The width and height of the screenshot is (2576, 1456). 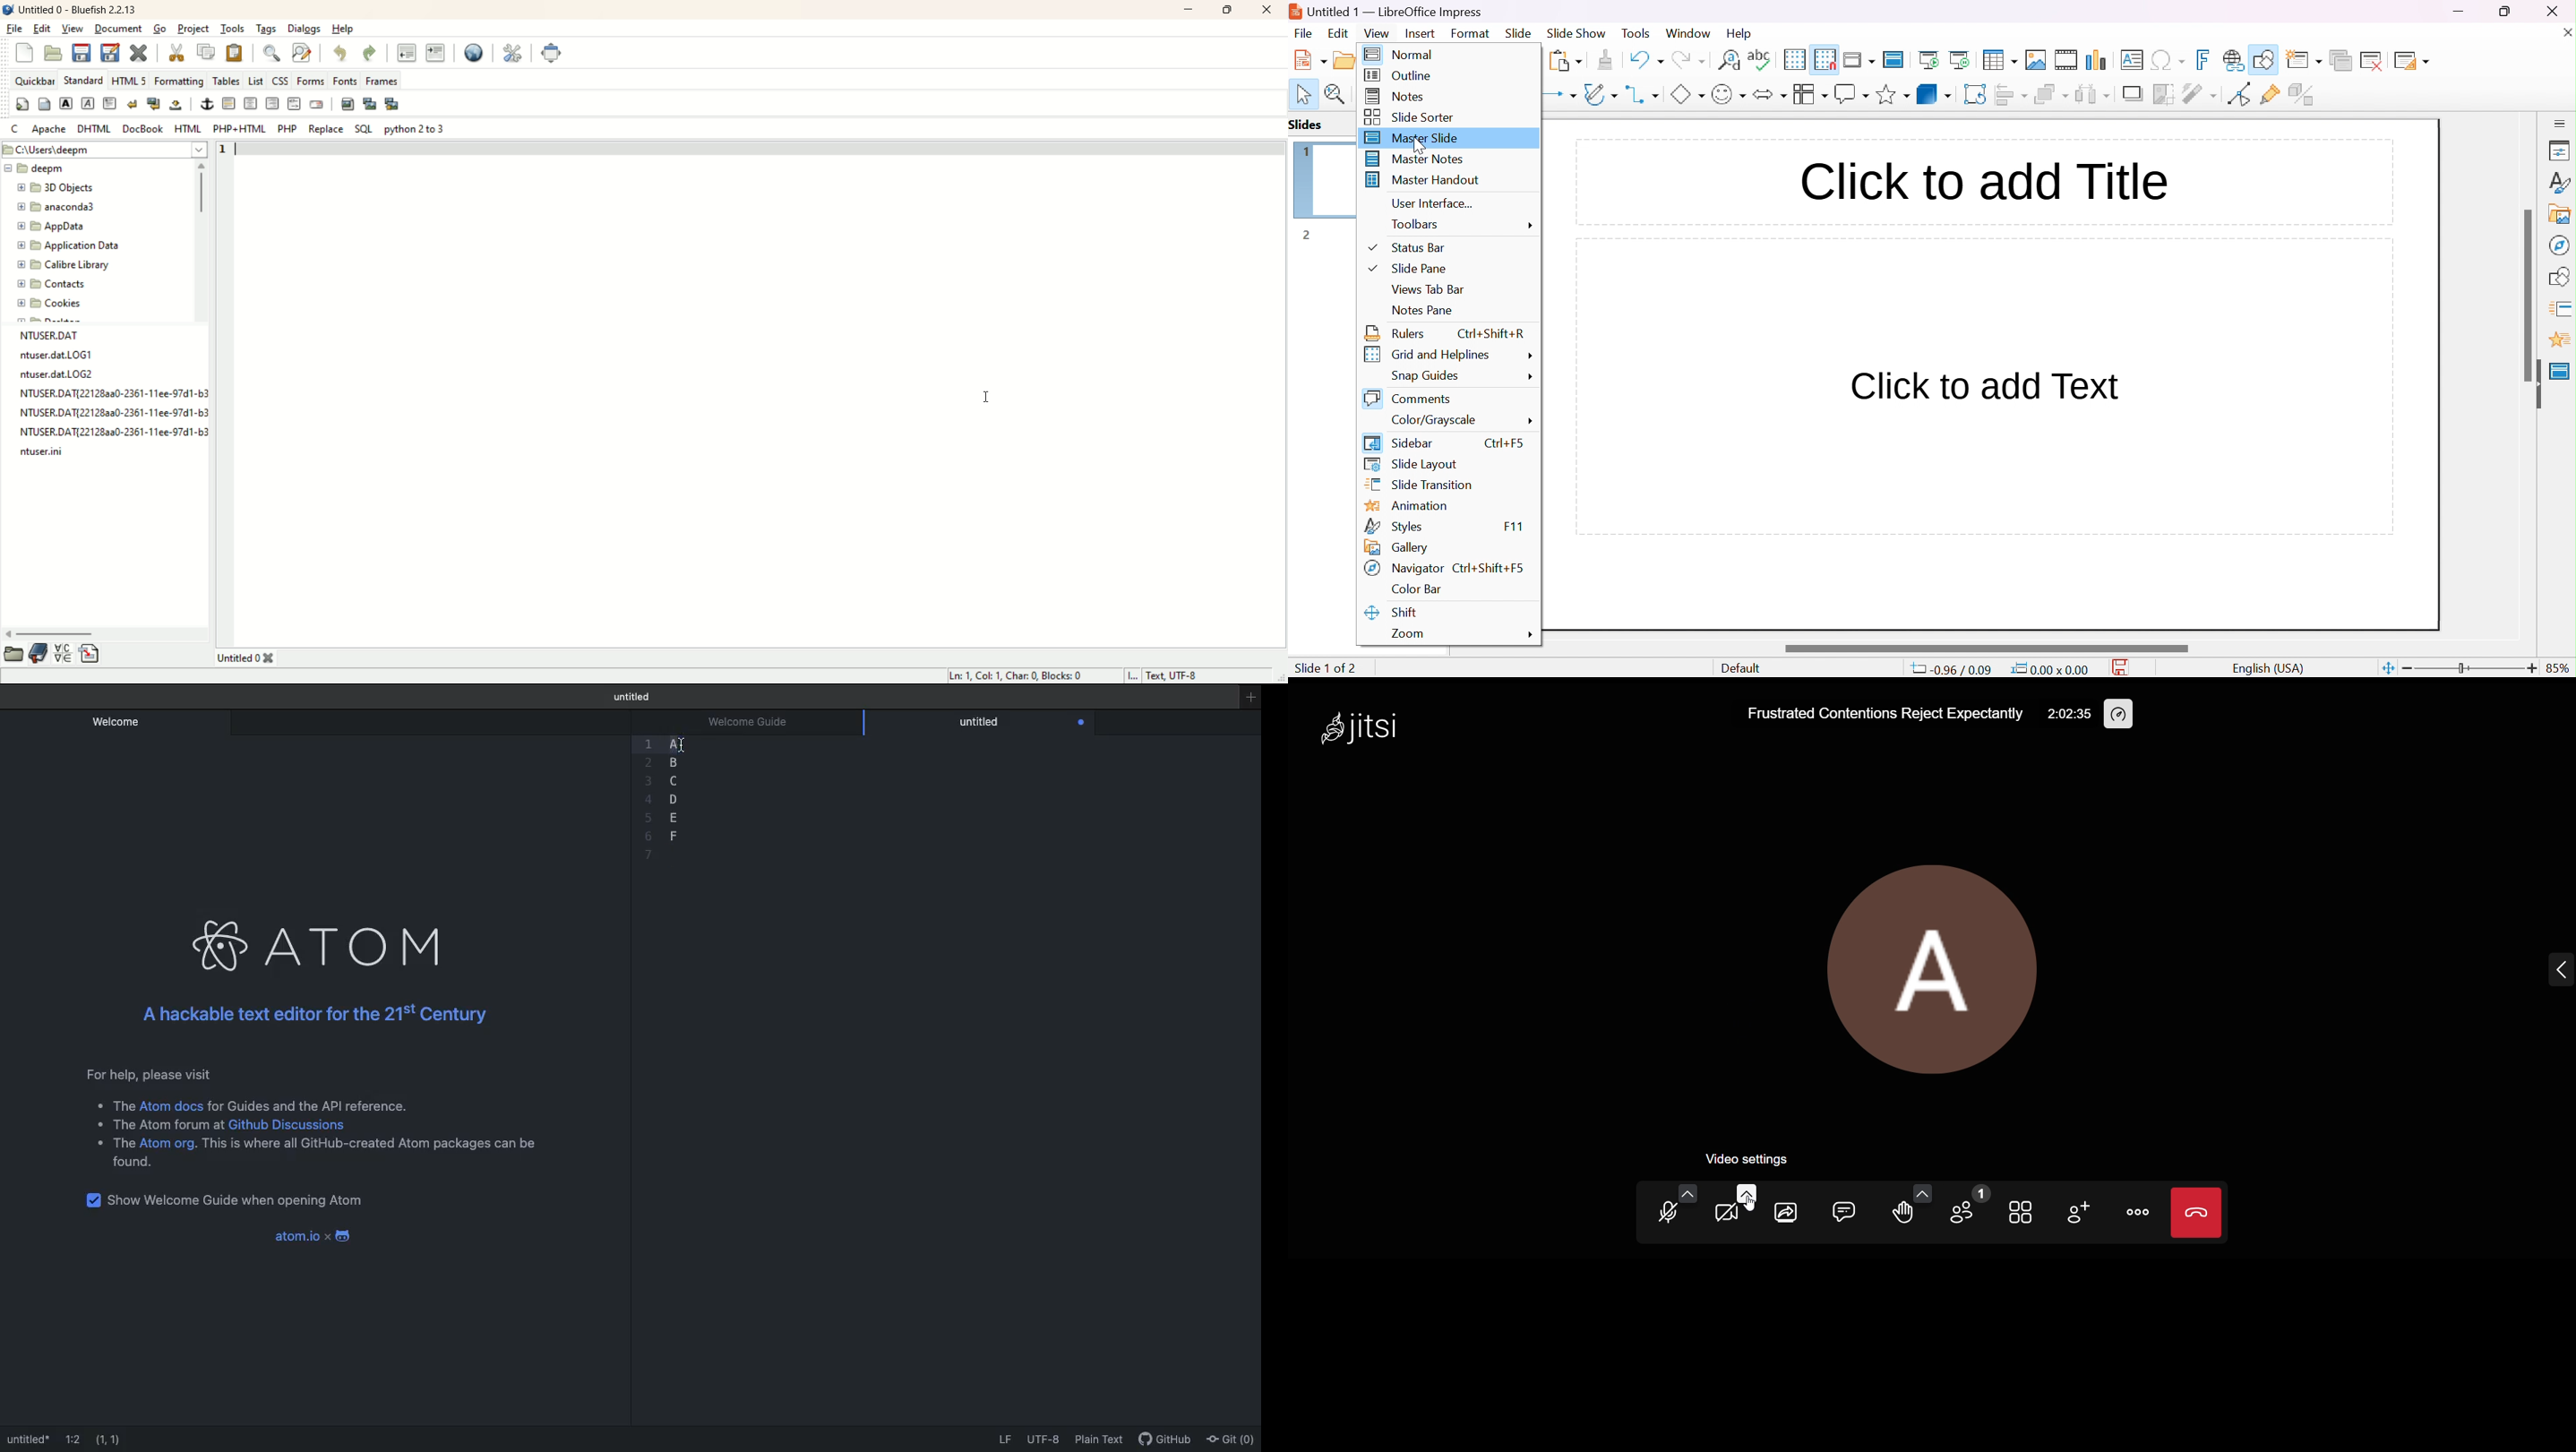 I want to click on undo, so click(x=1645, y=58).